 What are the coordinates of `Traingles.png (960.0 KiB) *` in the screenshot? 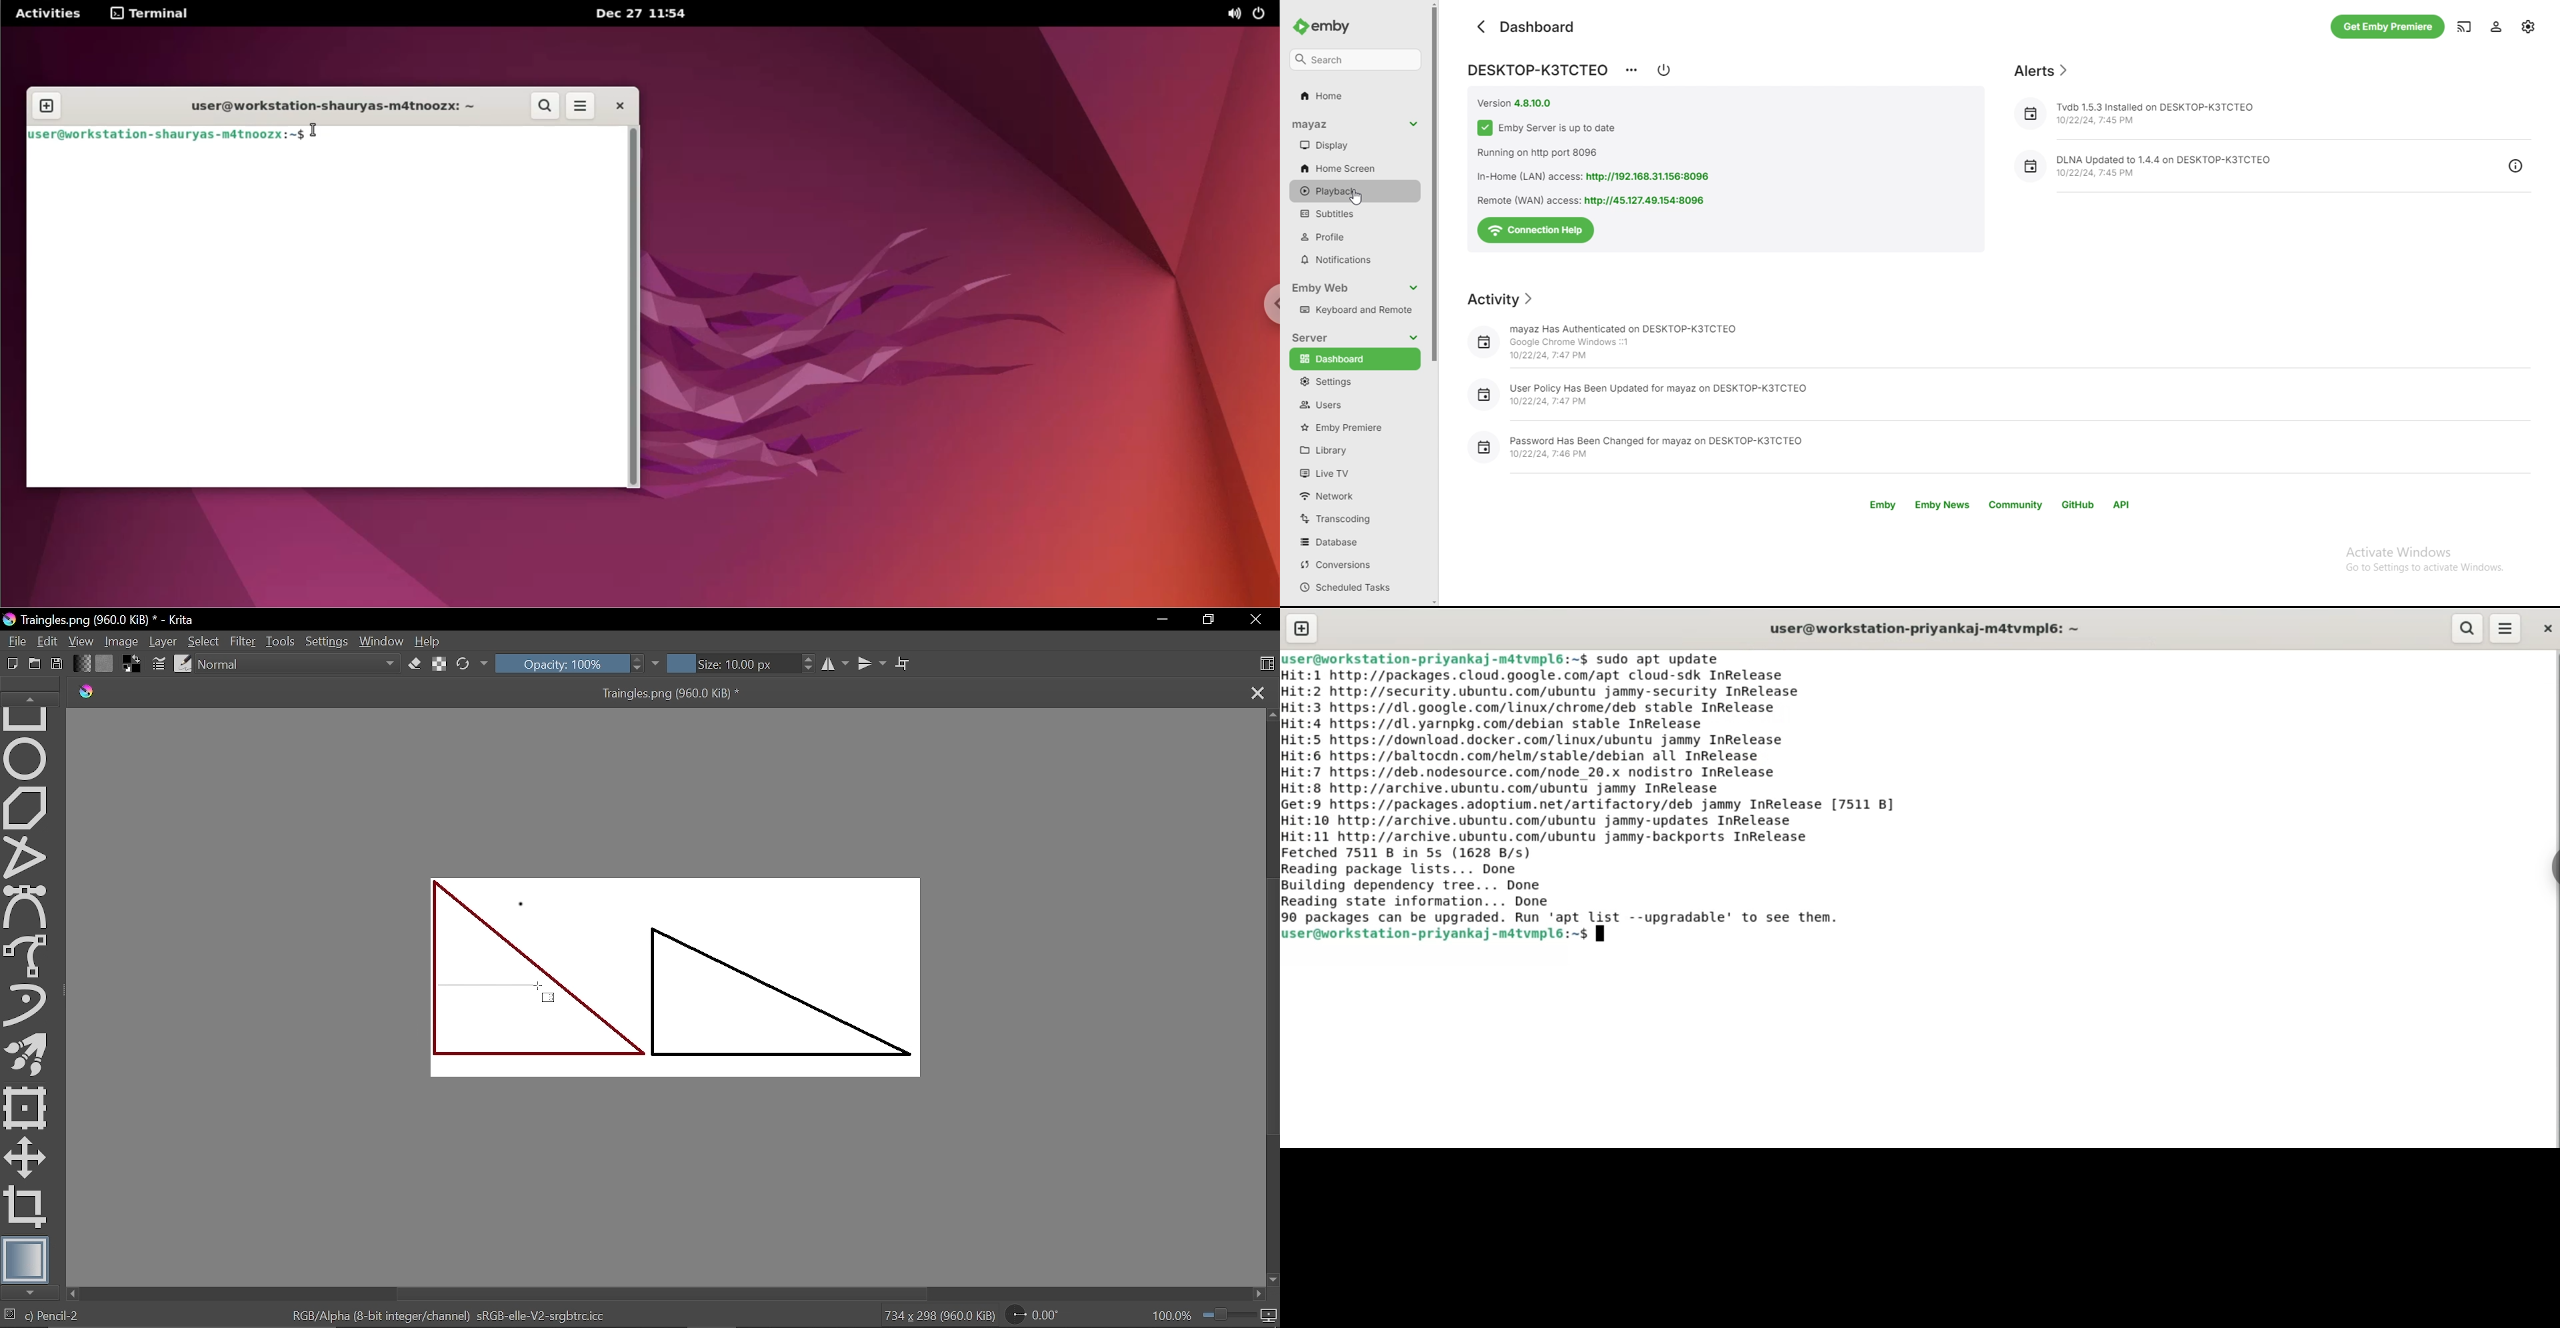 It's located at (654, 693).